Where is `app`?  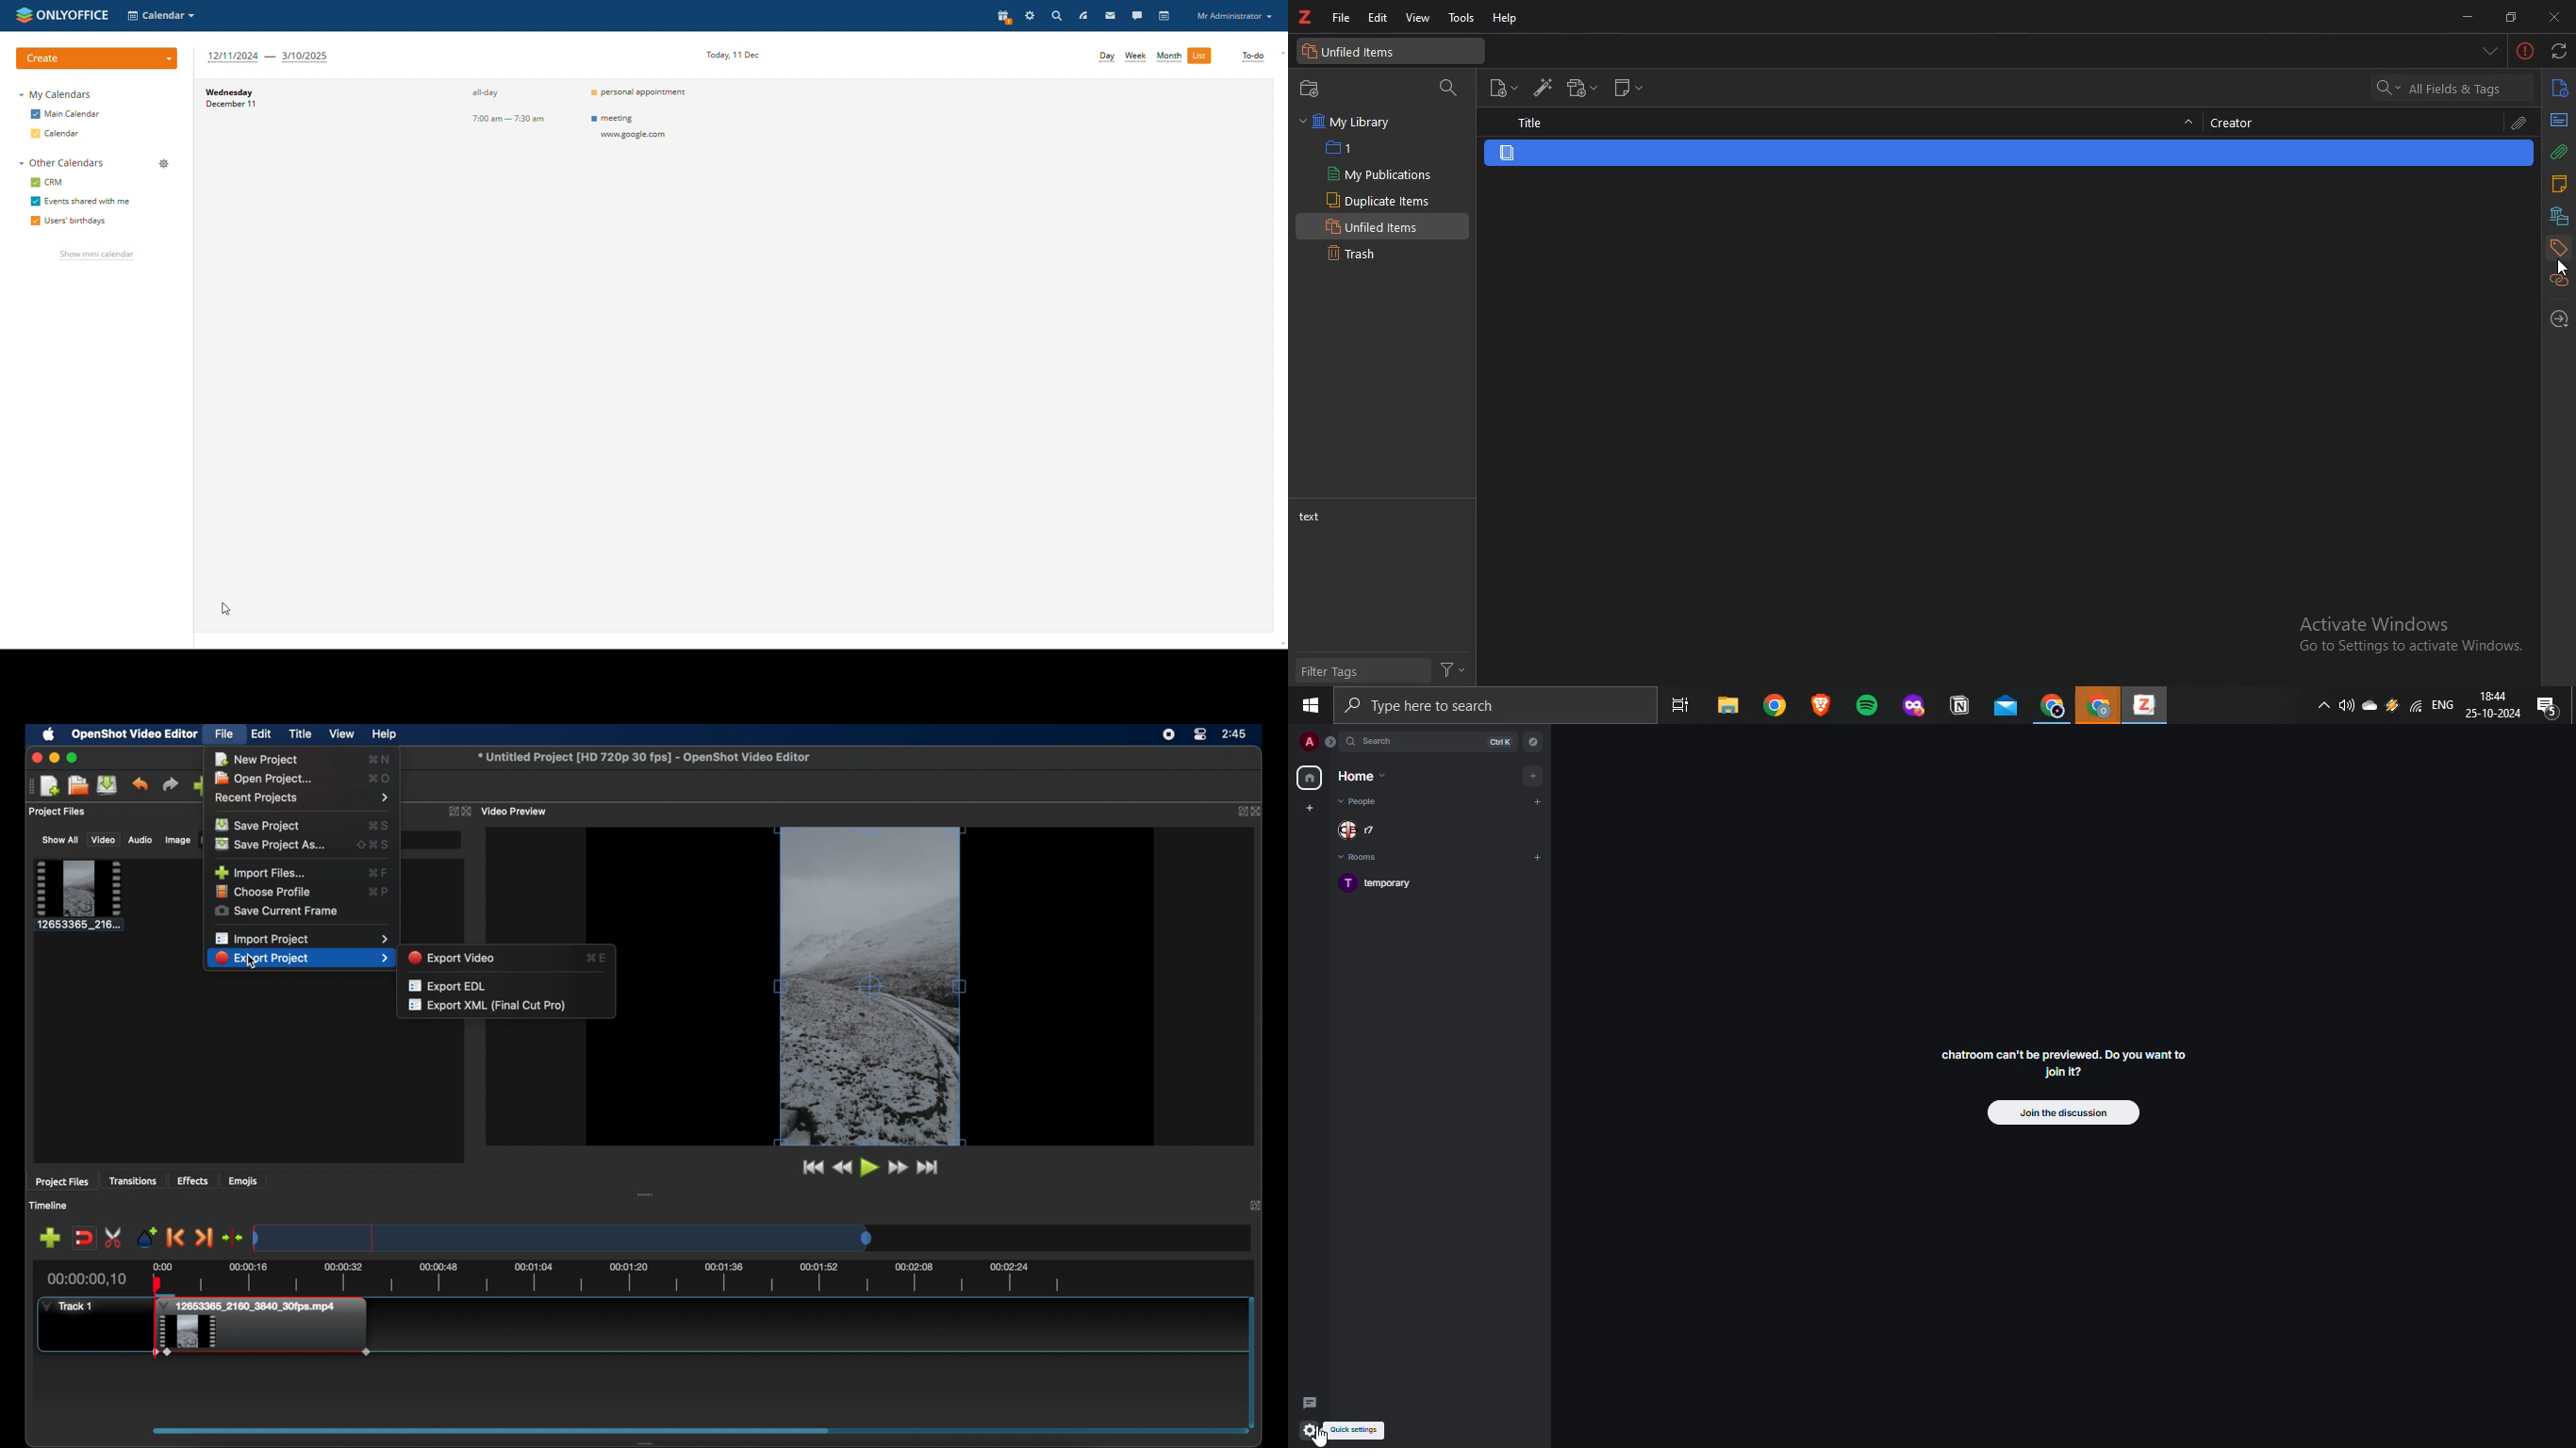 app is located at coordinates (1818, 701).